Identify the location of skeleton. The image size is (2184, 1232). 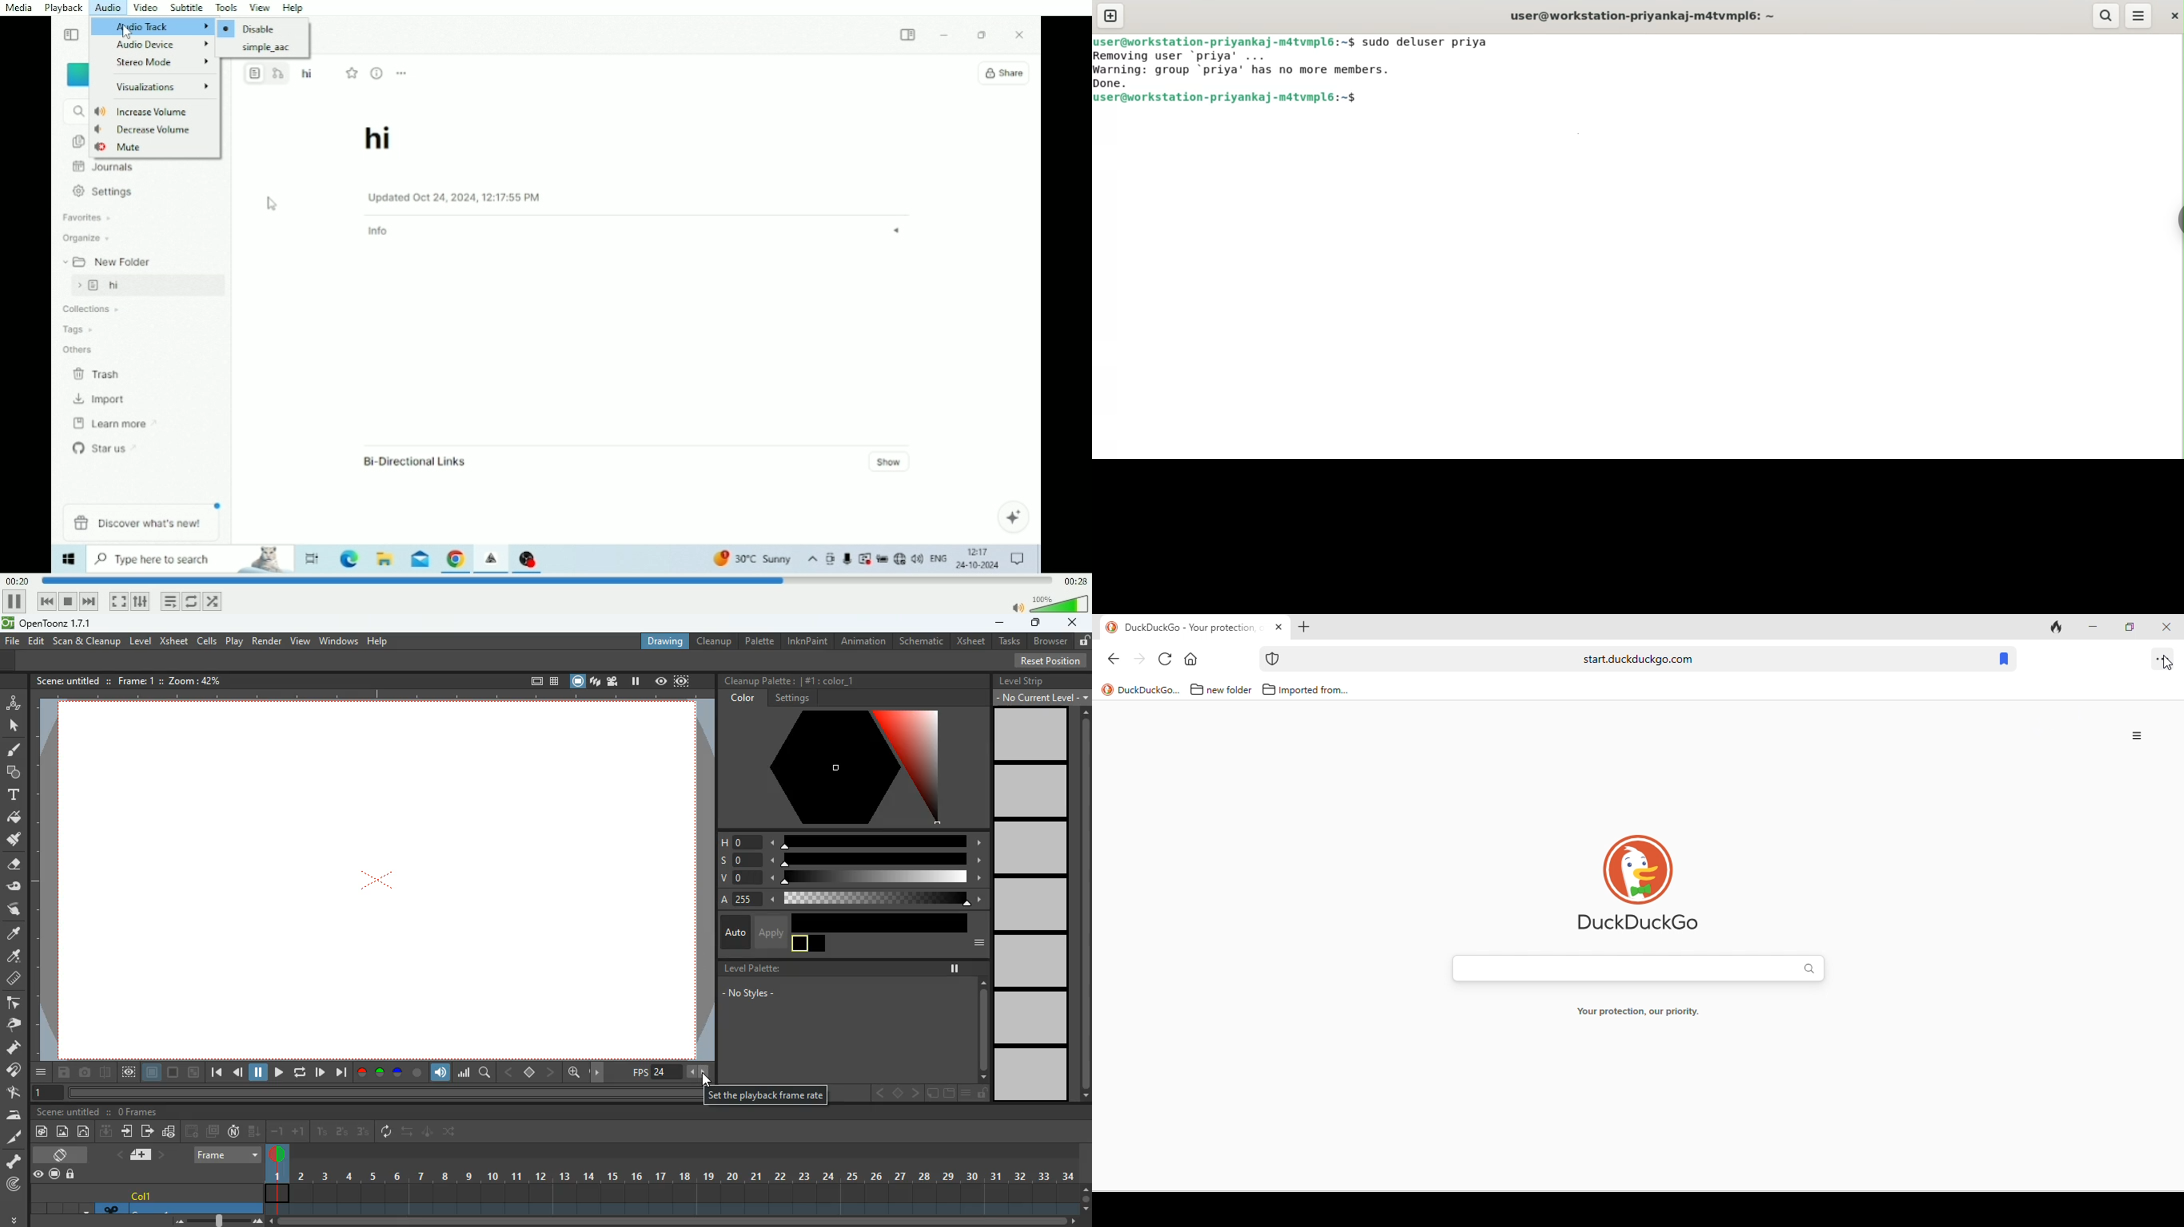
(12, 1162).